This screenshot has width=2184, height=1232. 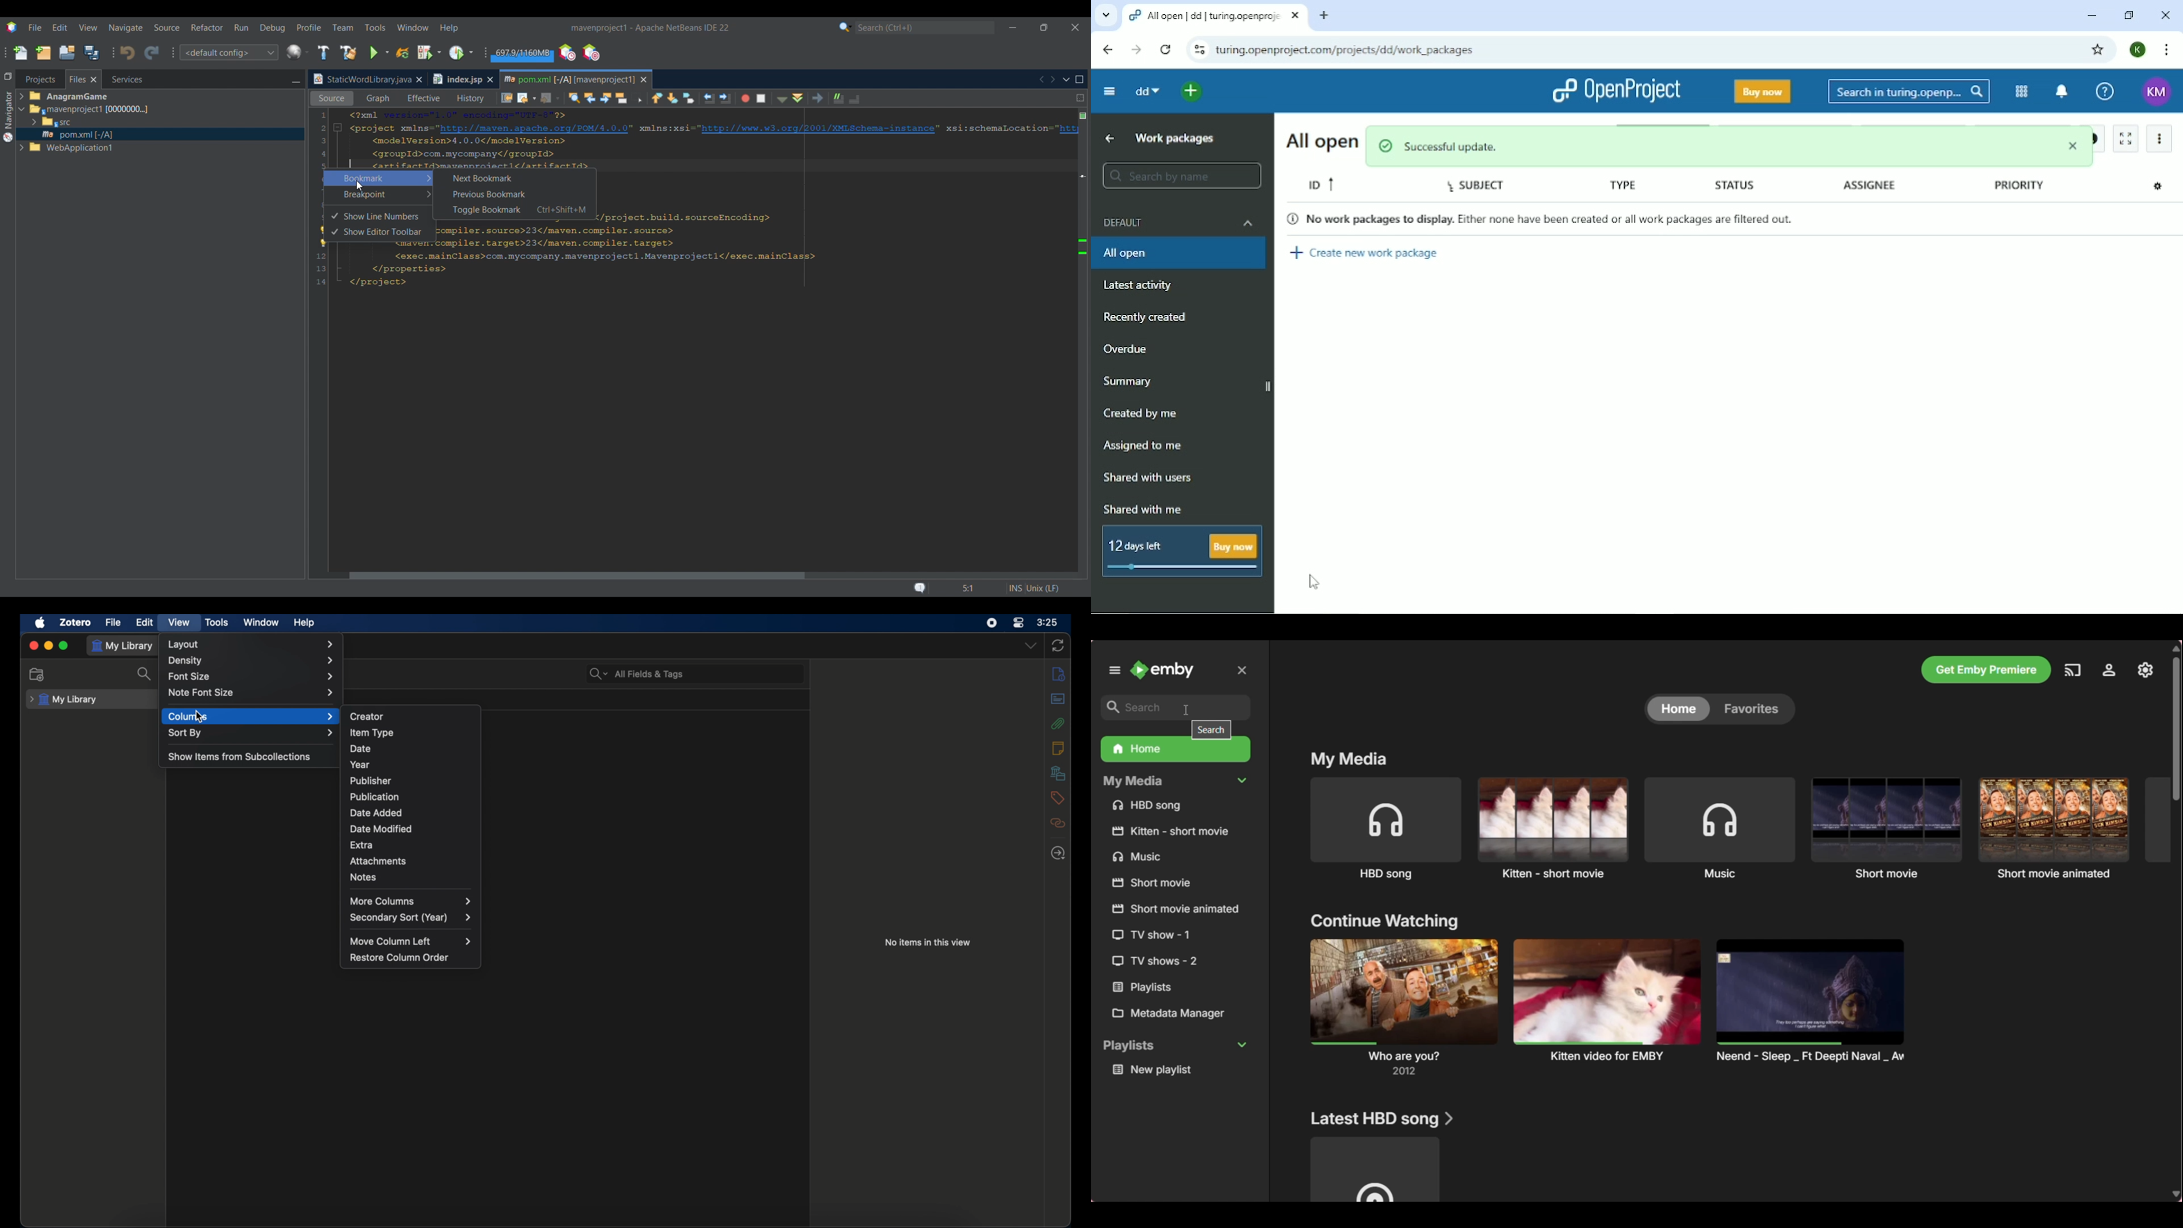 I want to click on Vertical slide bar, so click(x=2176, y=729).